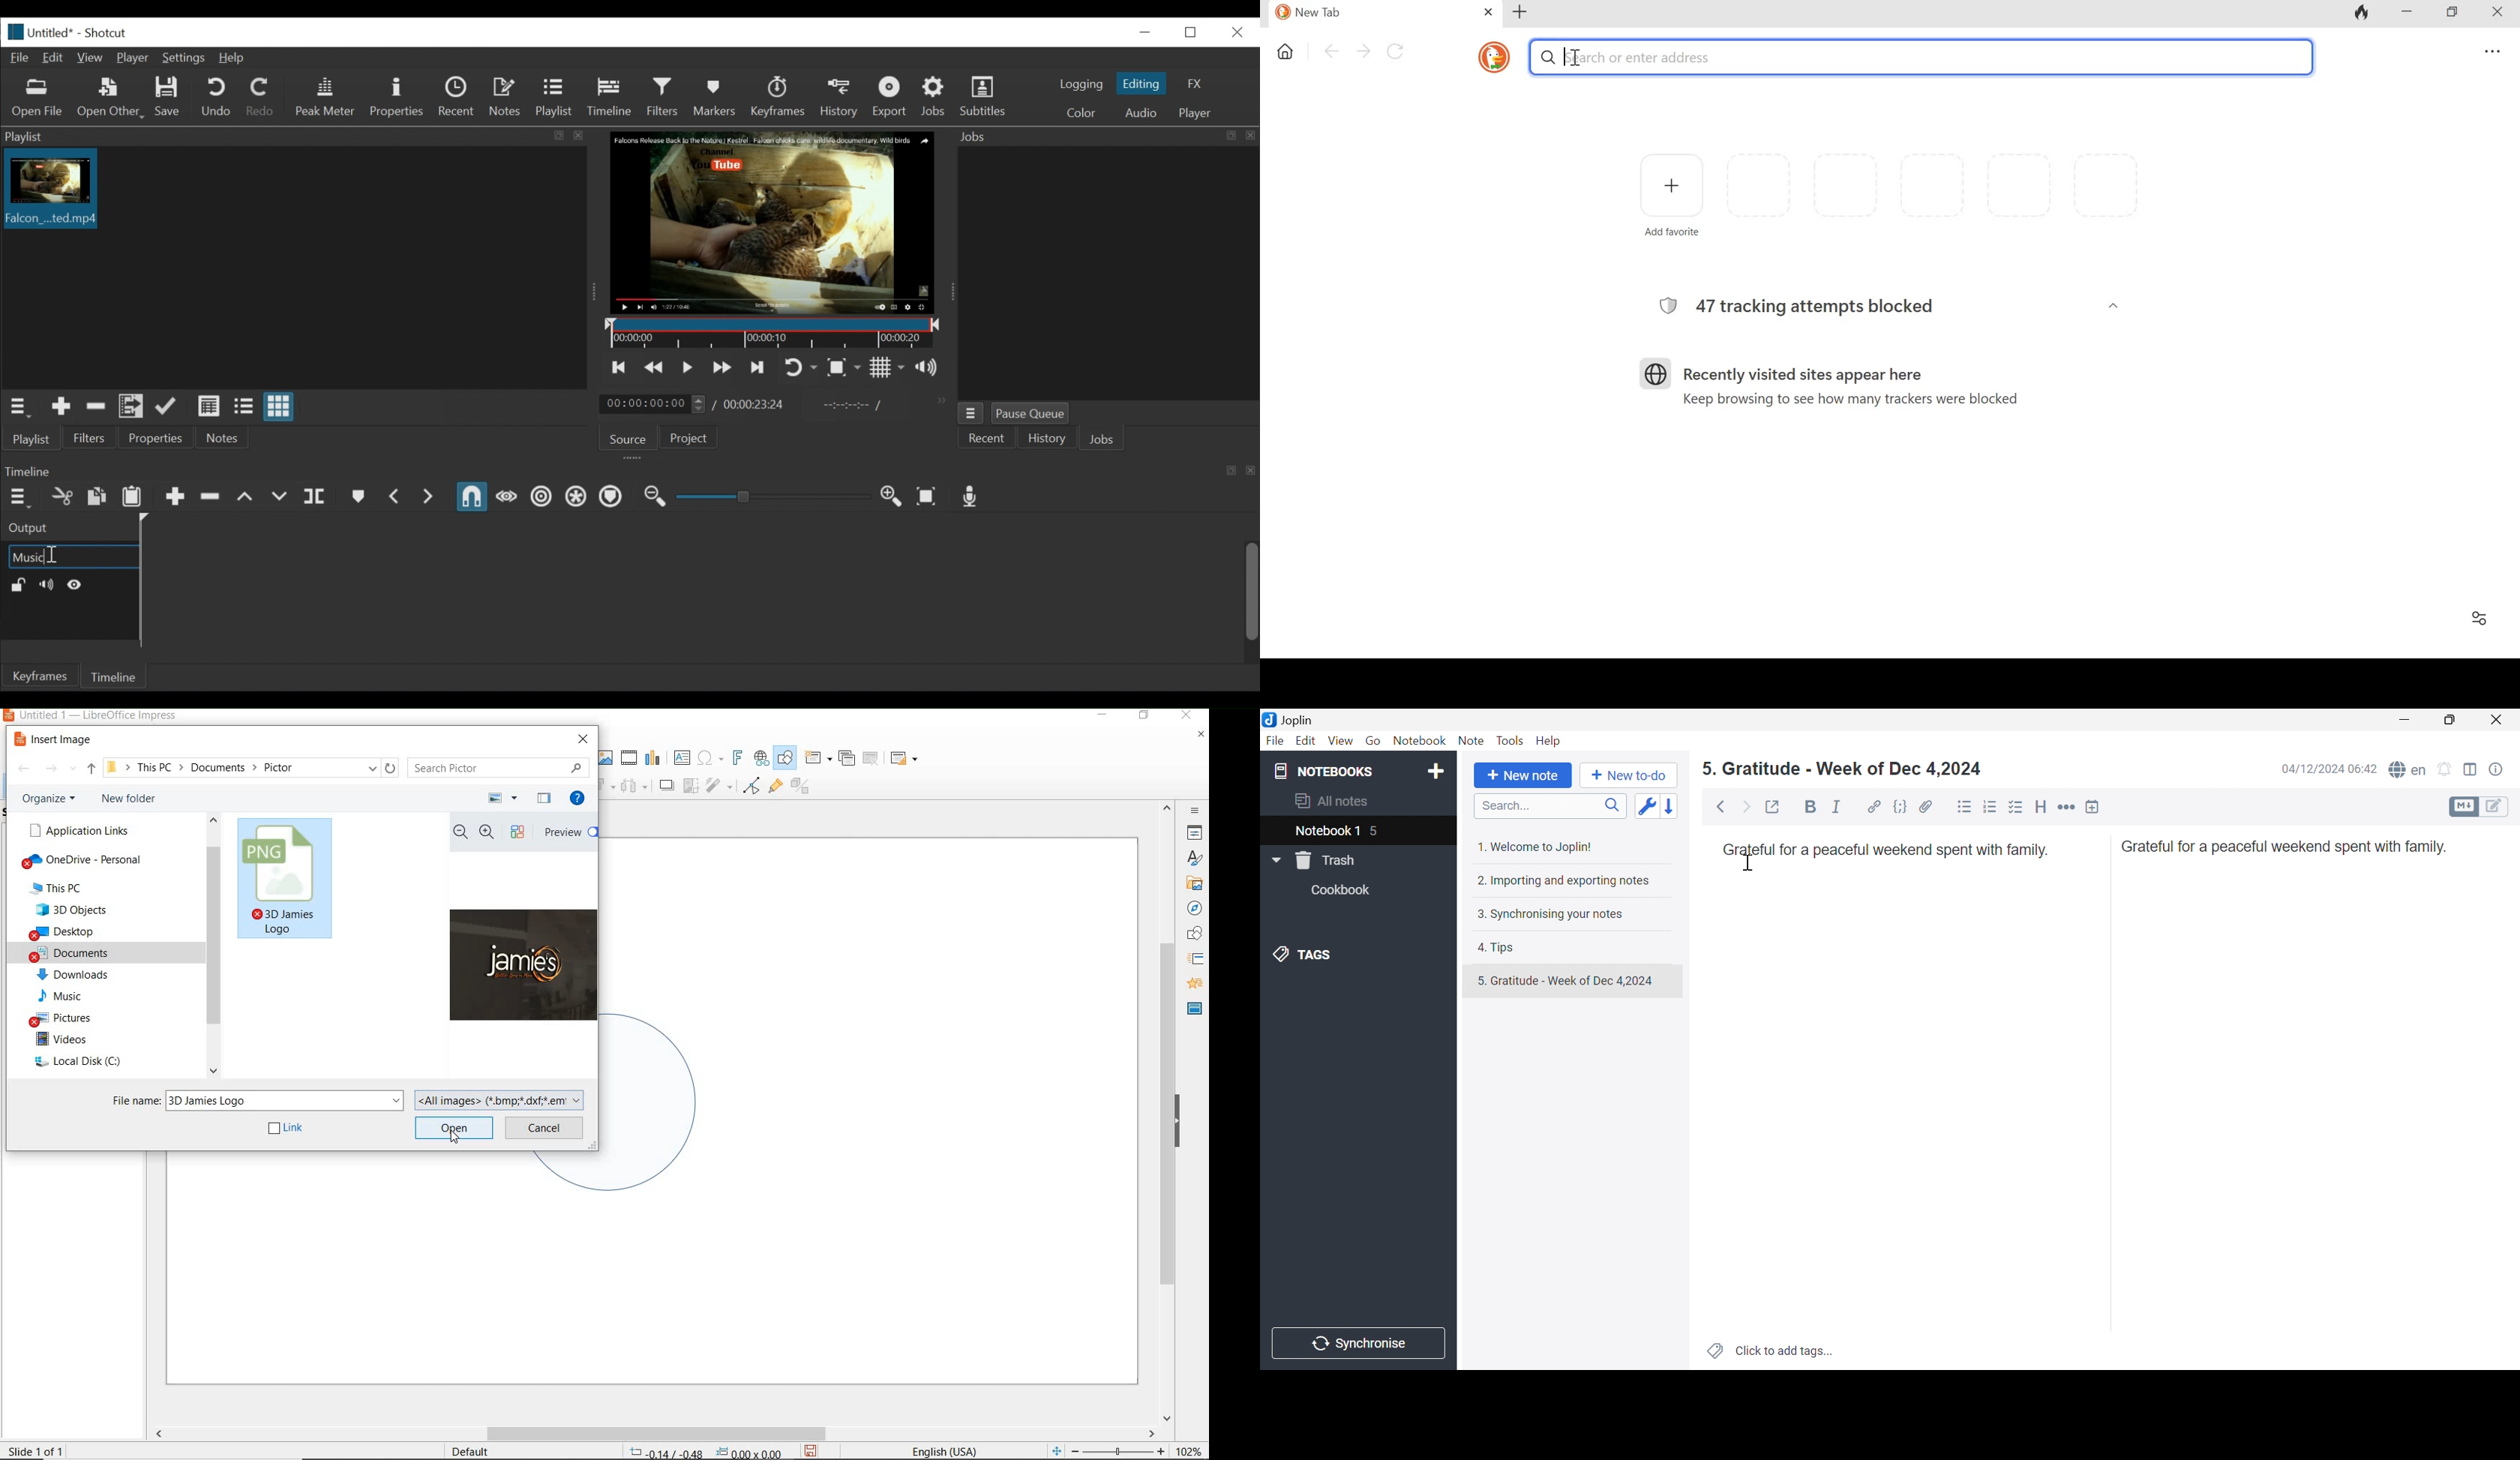 The height and width of the screenshot is (1484, 2520). What do you see at coordinates (62, 497) in the screenshot?
I see `Cut` at bounding box center [62, 497].